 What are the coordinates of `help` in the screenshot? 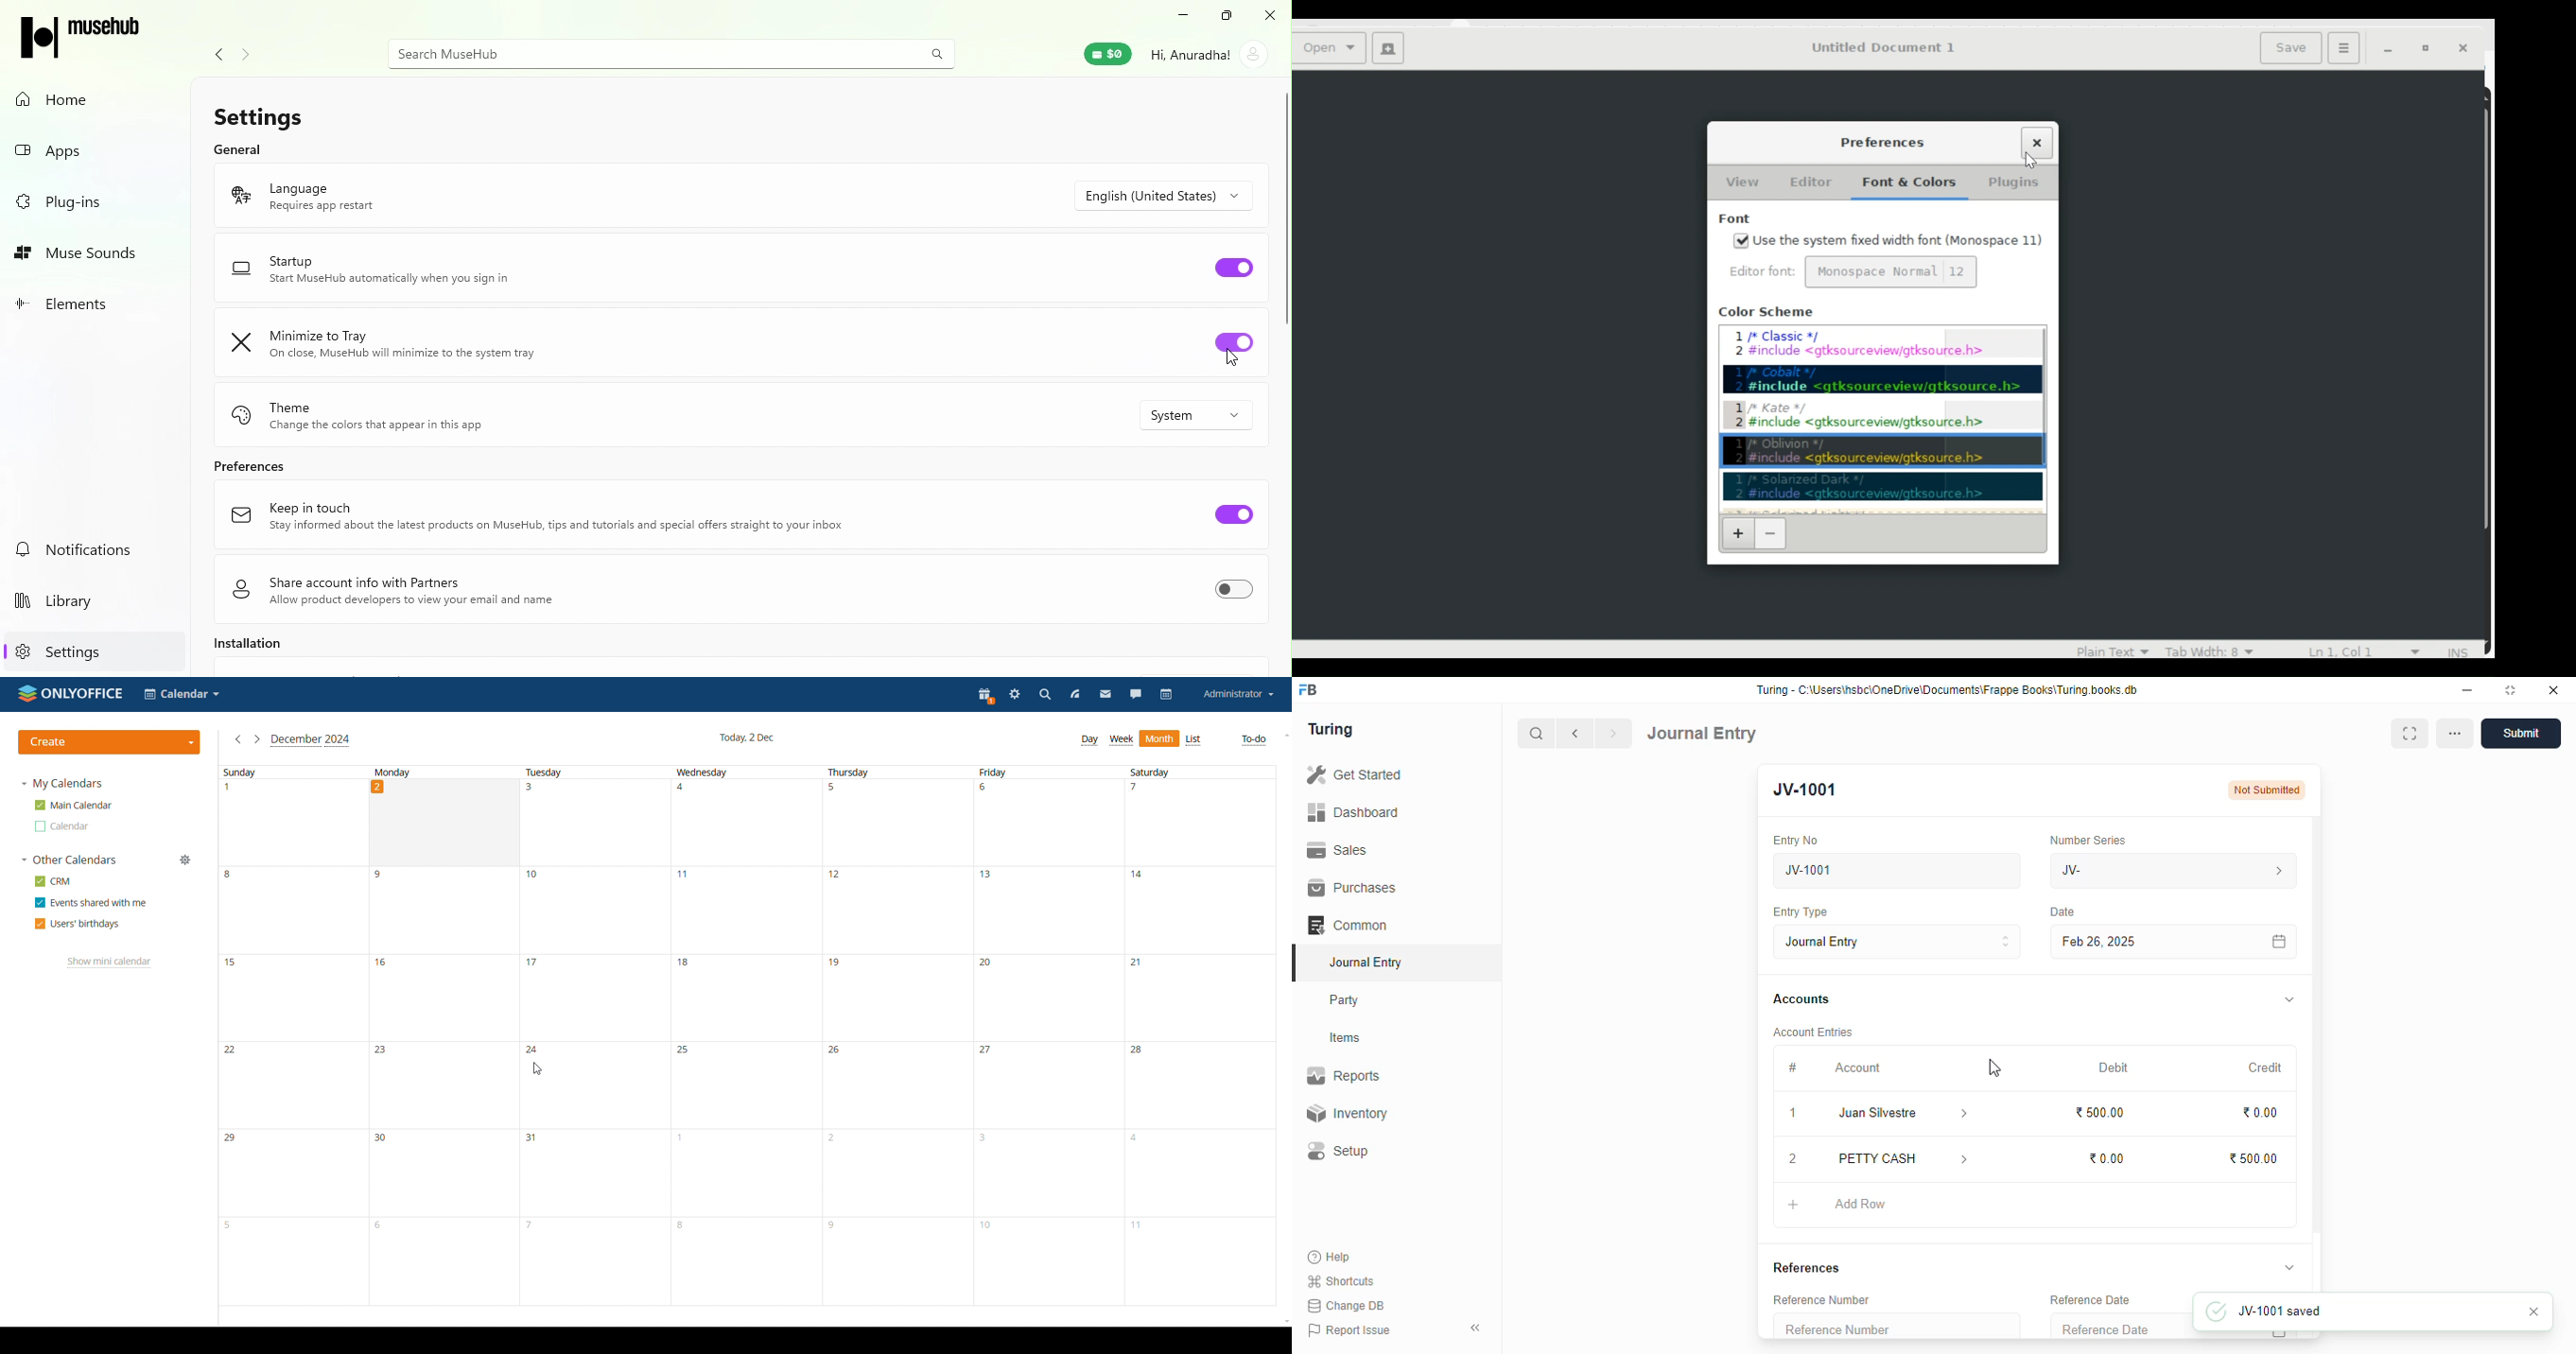 It's located at (1330, 1256).